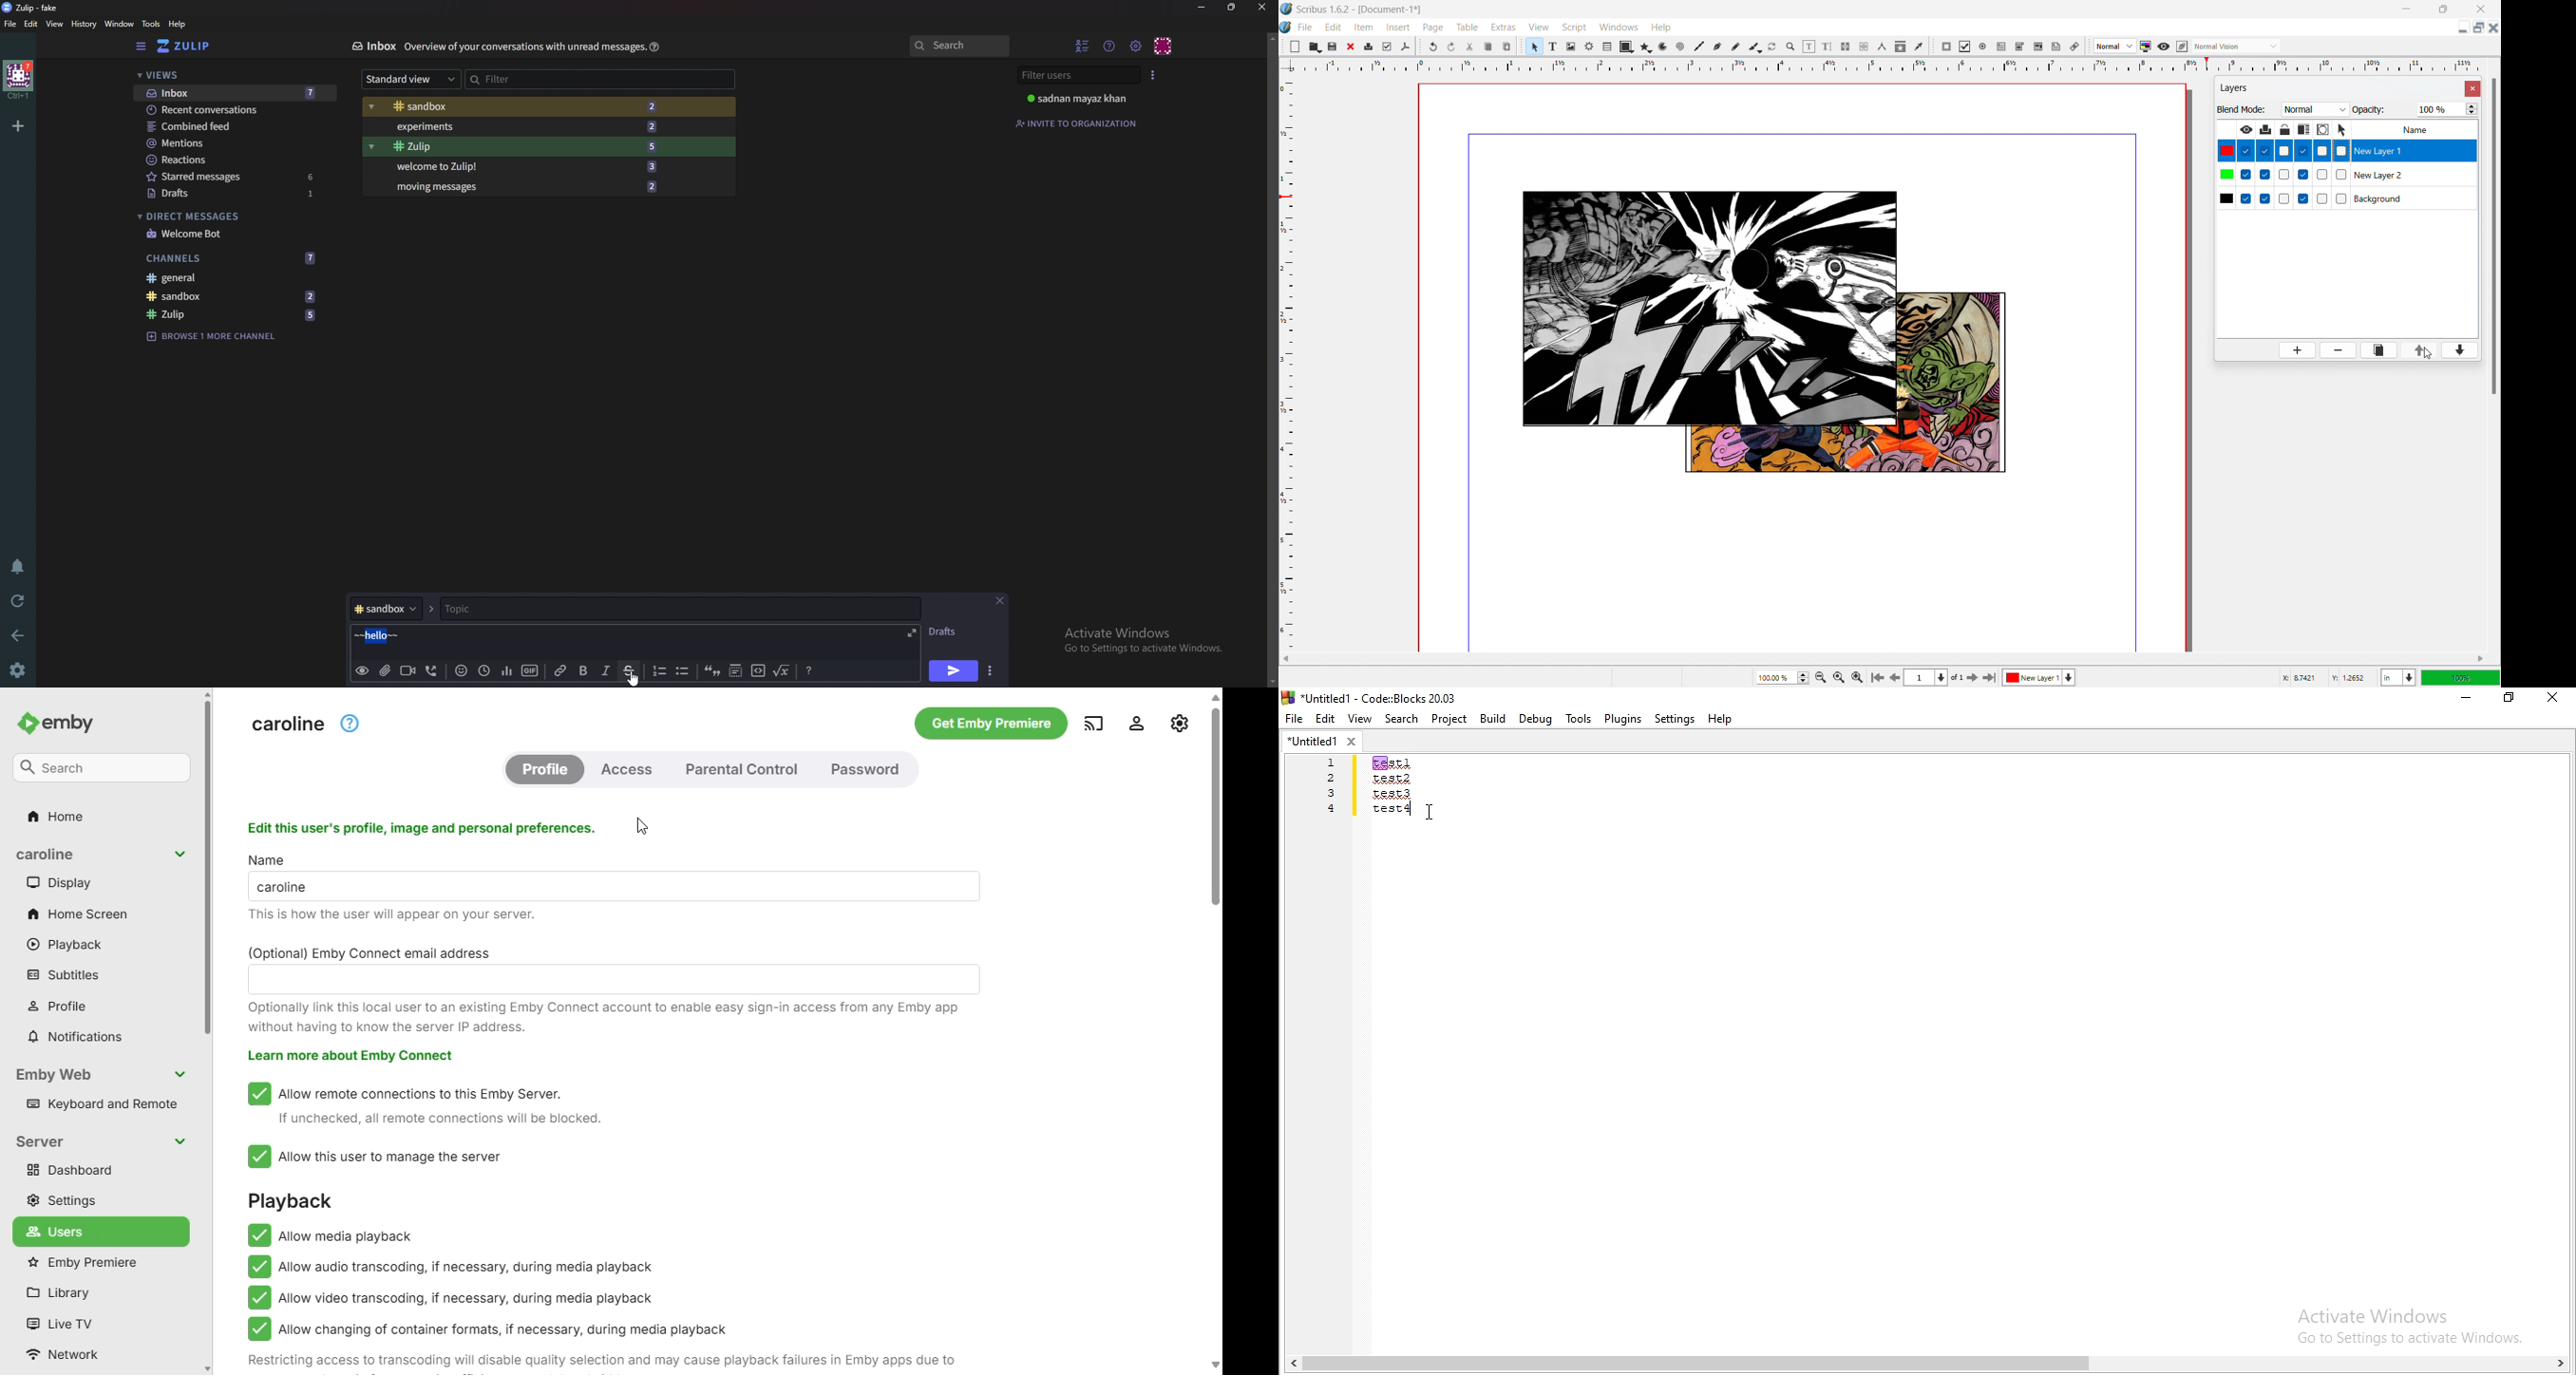 The height and width of the screenshot is (1400, 2576). What do you see at coordinates (514, 609) in the screenshot?
I see `Topic` at bounding box center [514, 609].